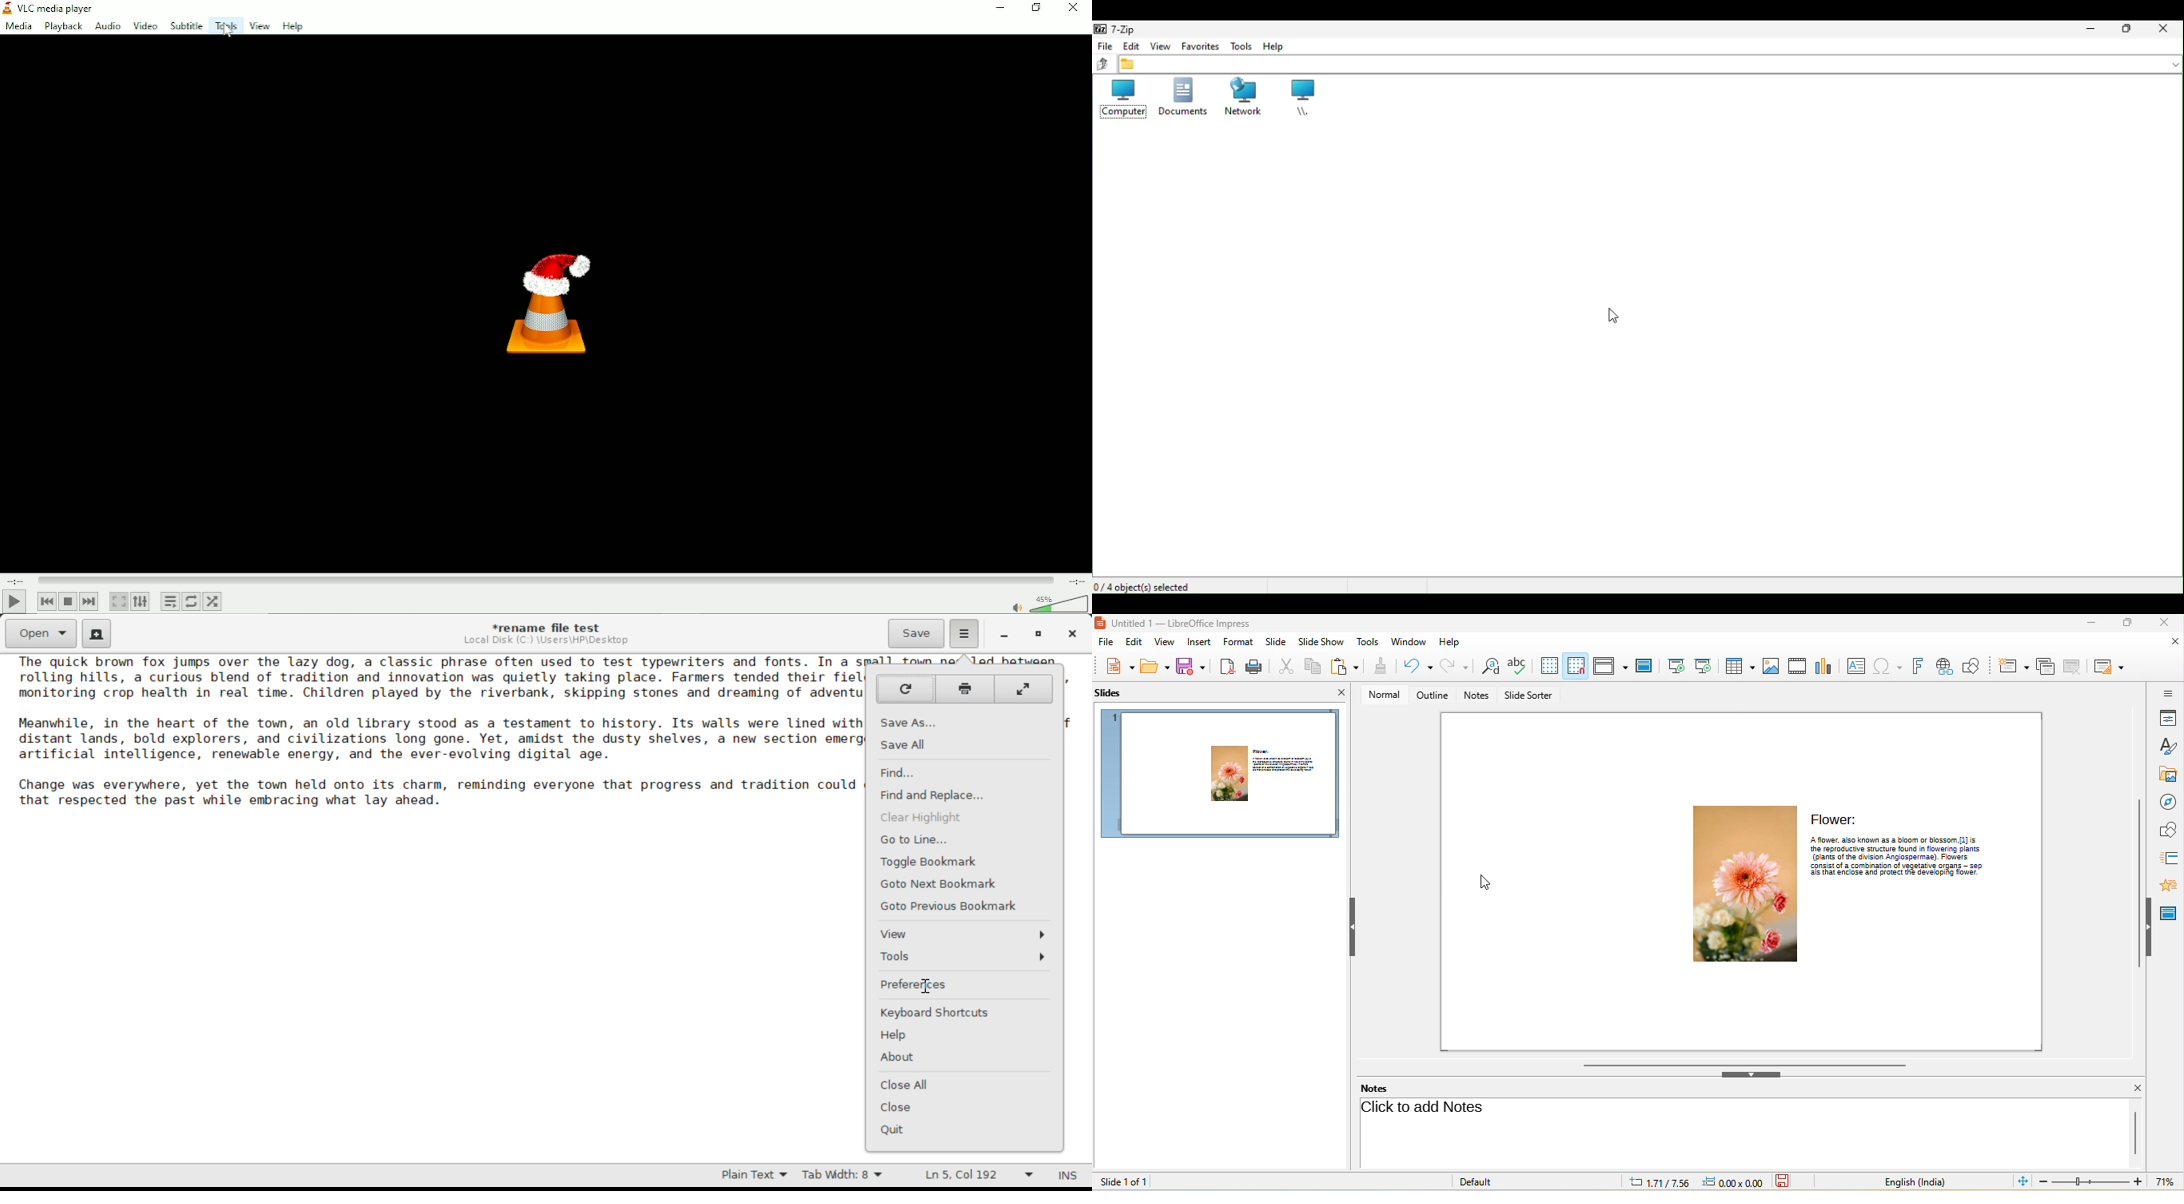 The width and height of the screenshot is (2184, 1204). I want to click on Toggle between loop all, loop one and no loop, so click(191, 601).